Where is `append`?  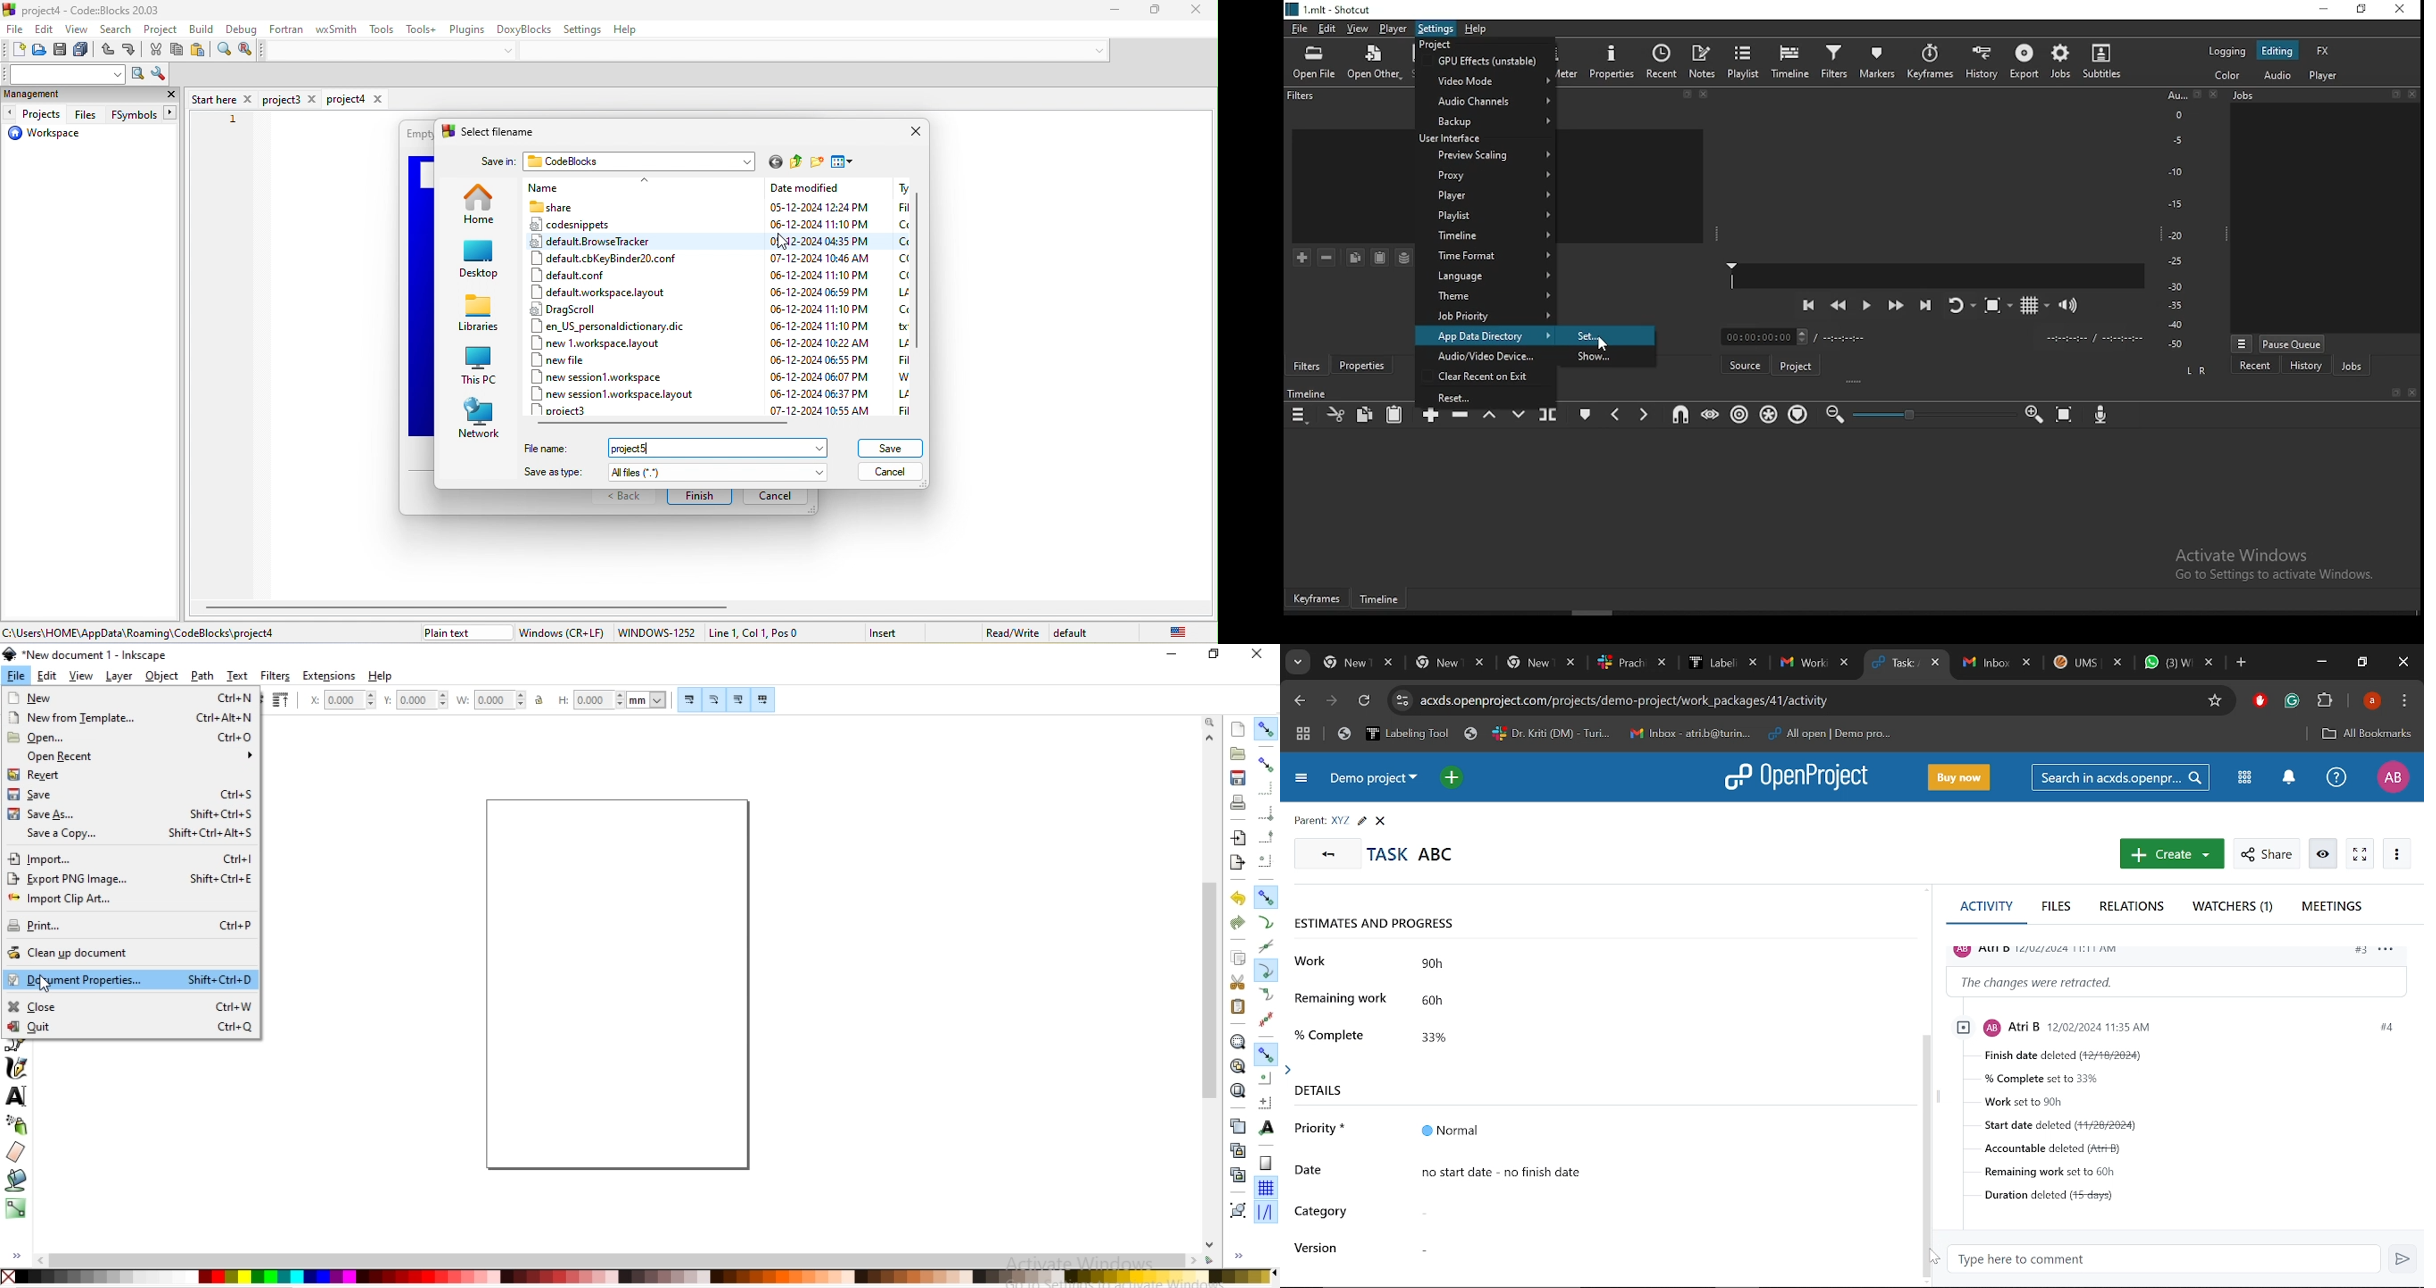 append is located at coordinates (1428, 421).